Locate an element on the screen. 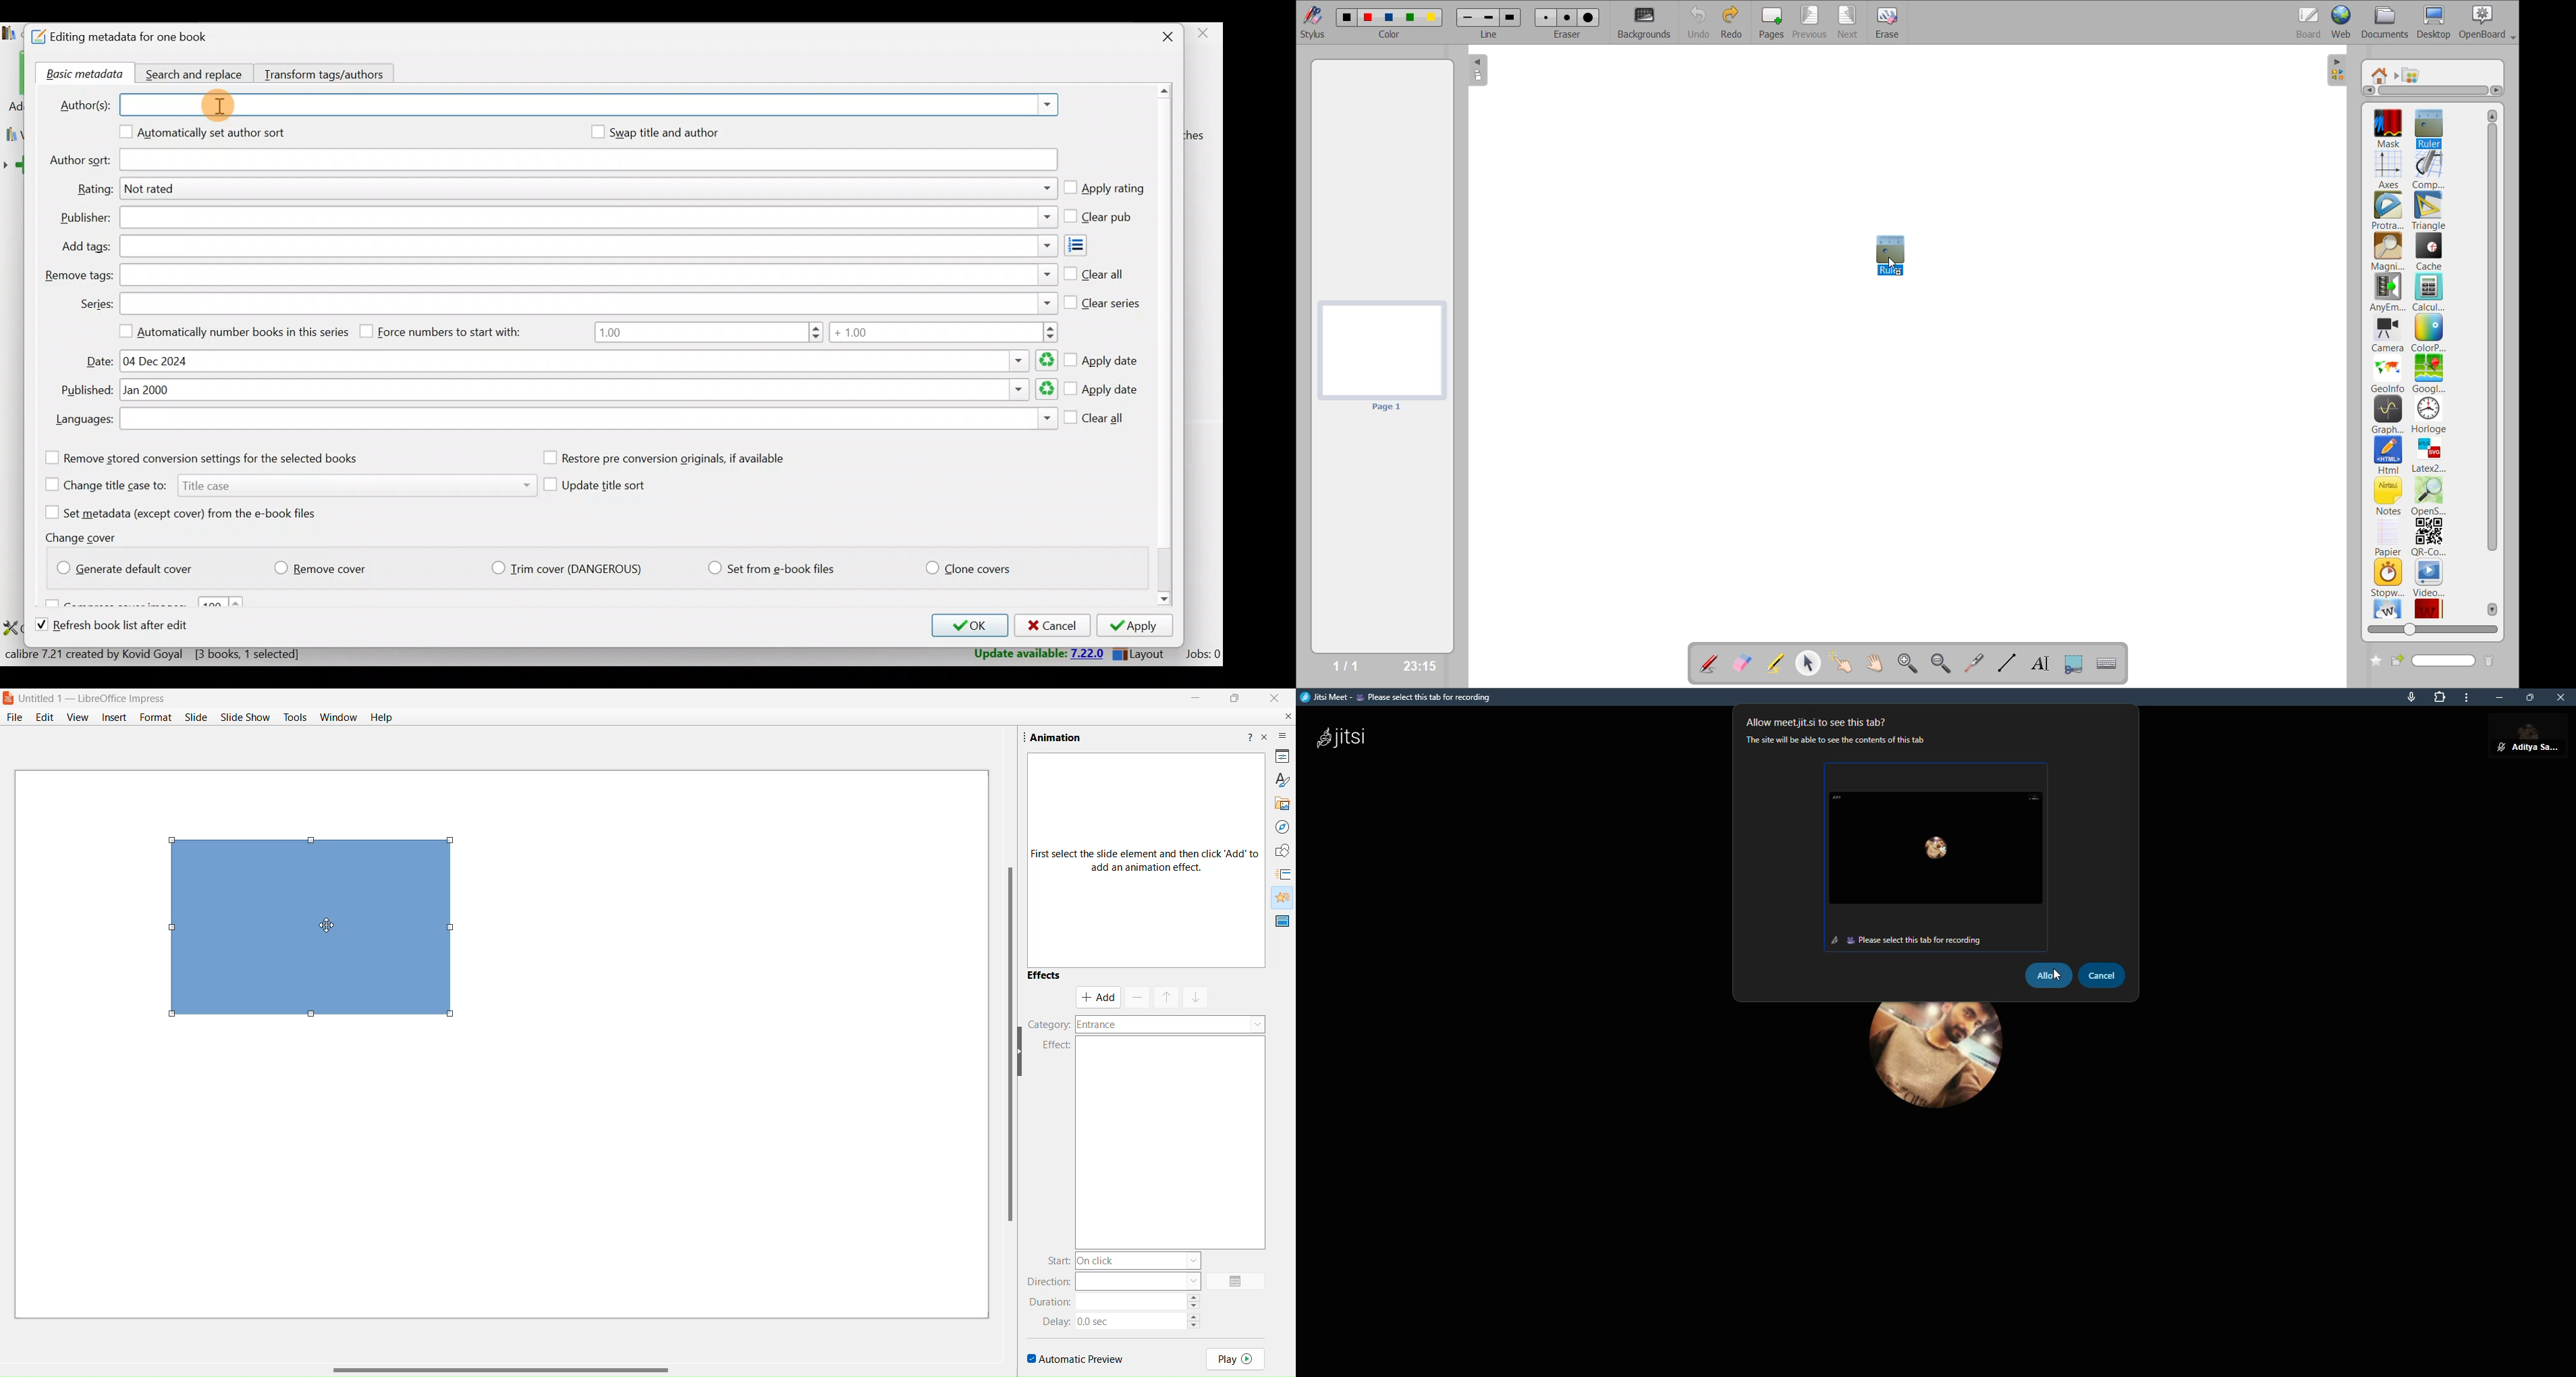 The image size is (2576, 1400). OK is located at coordinates (966, 625).